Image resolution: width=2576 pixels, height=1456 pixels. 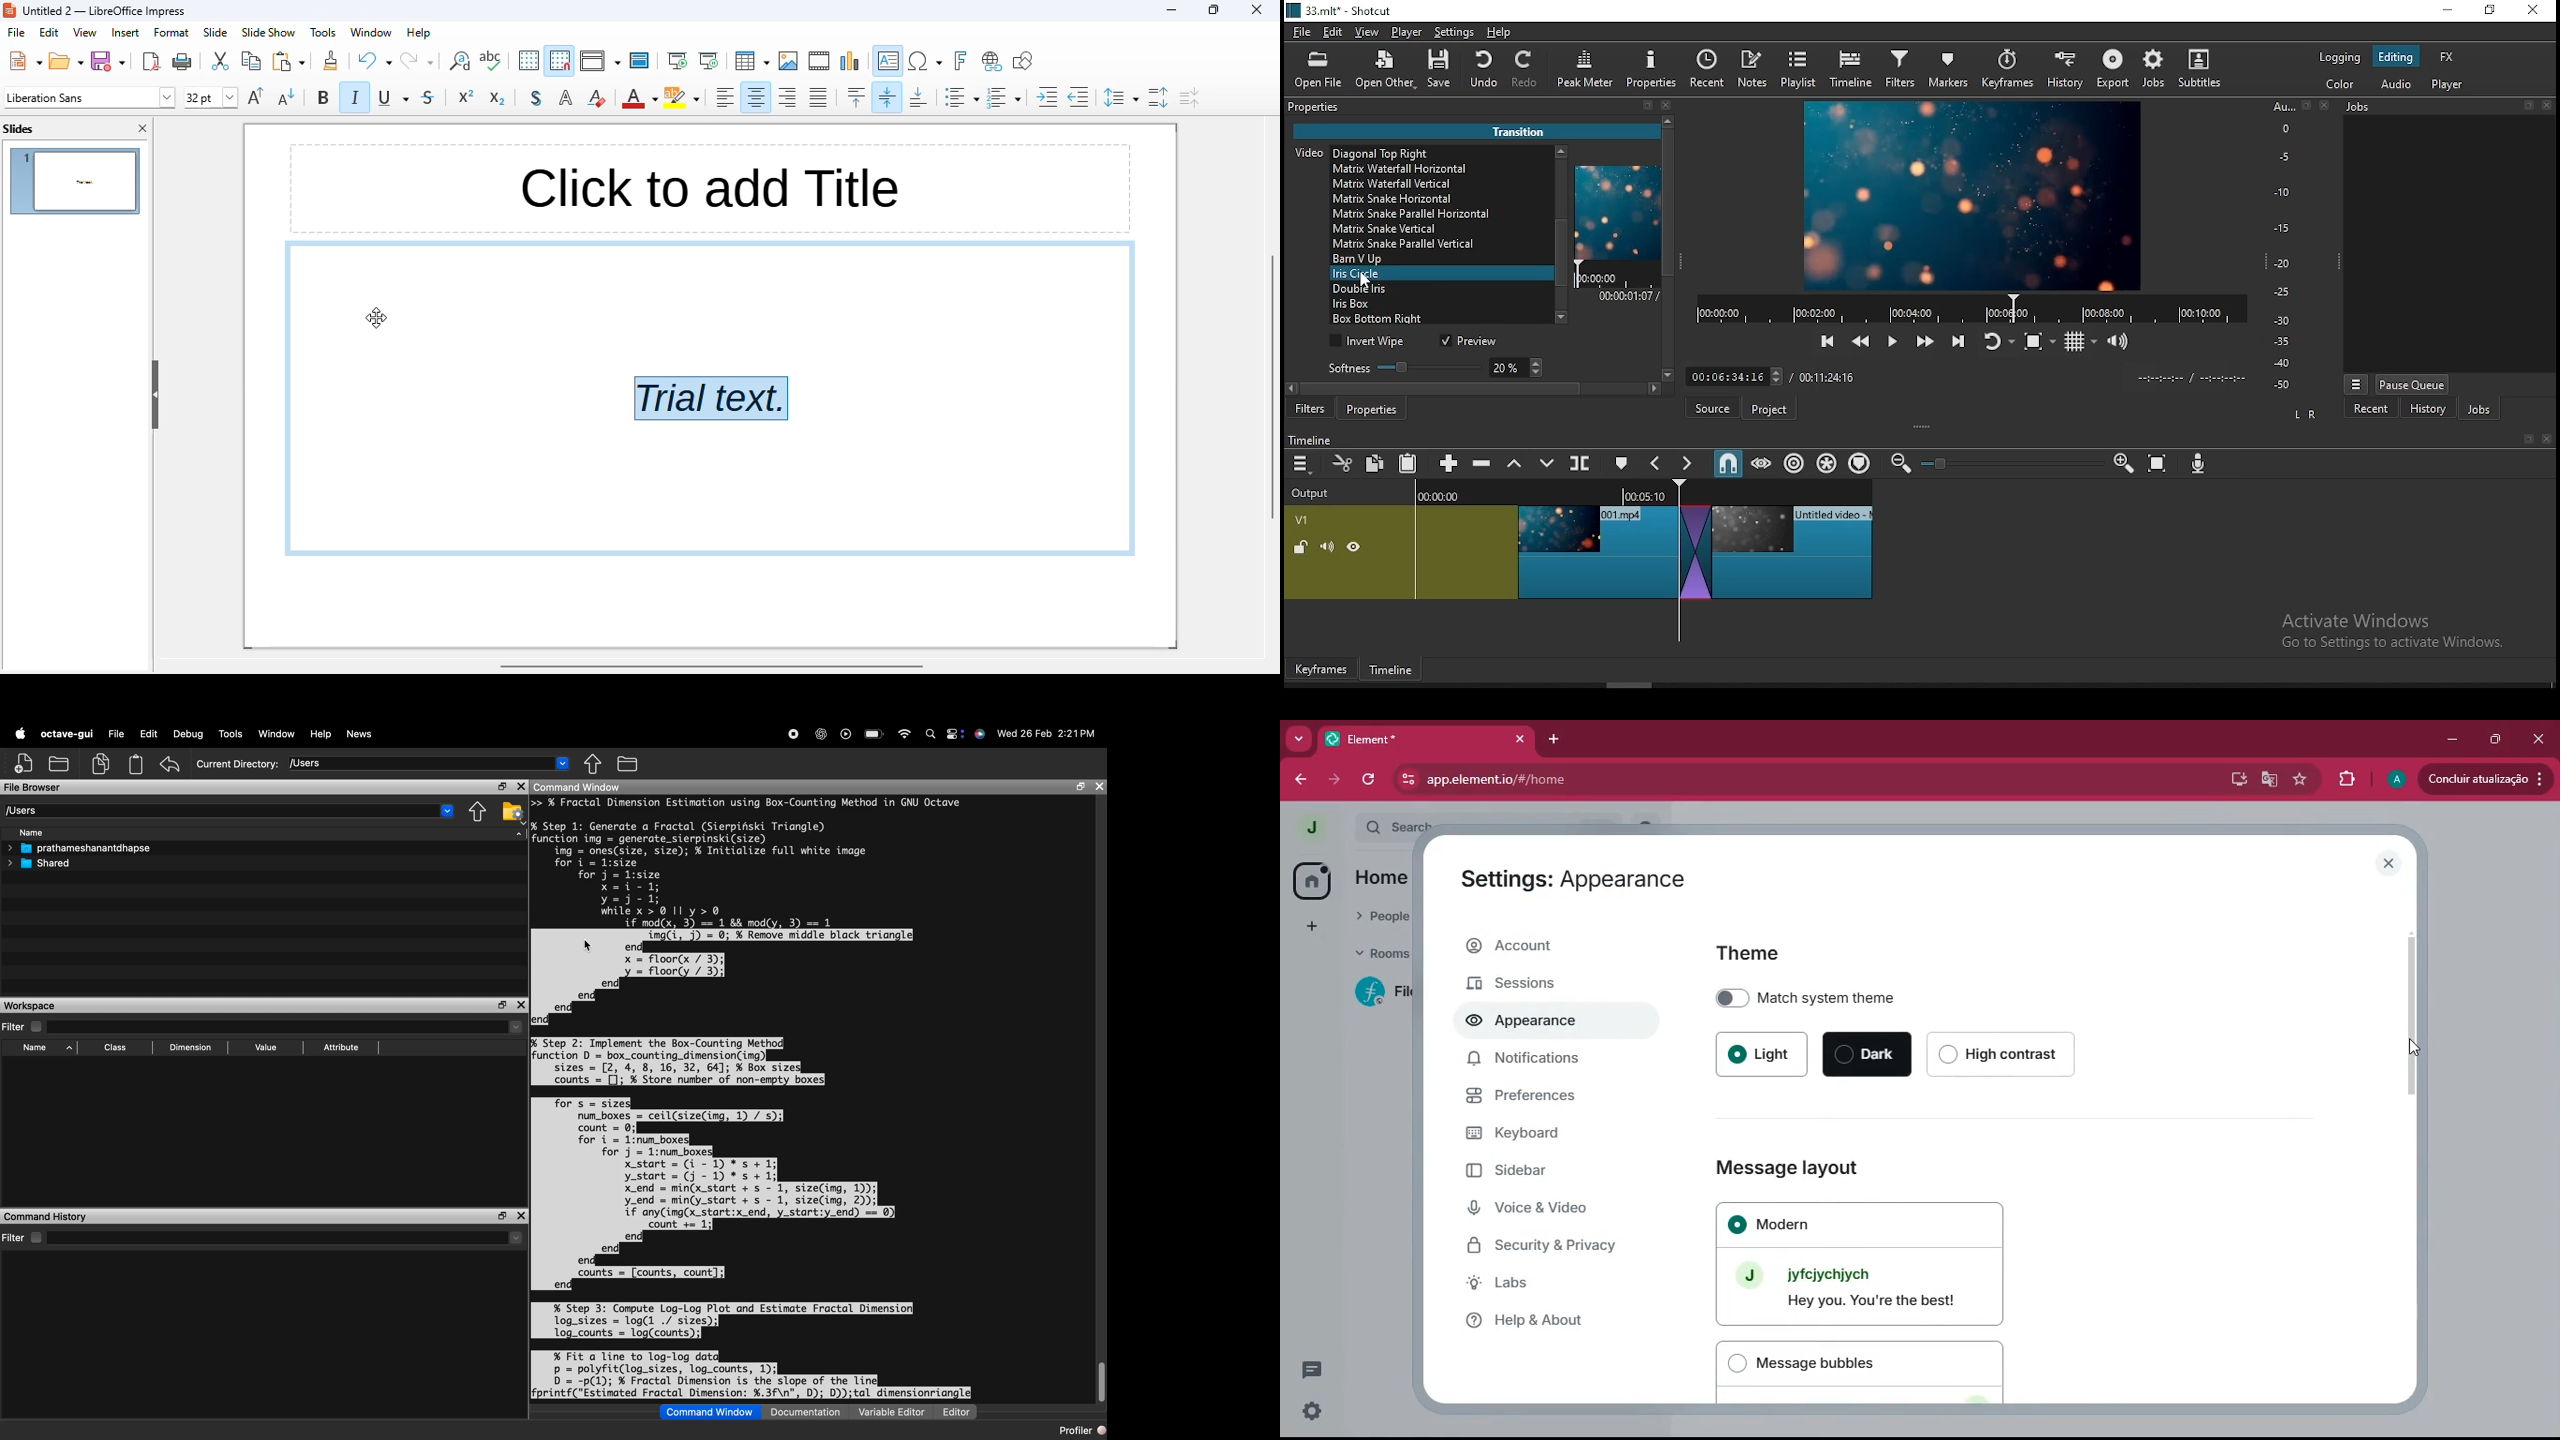 What do you see at coordinates (1320, 106) in the screenshot?
I see `properties` at bounding box center [1320, 106].